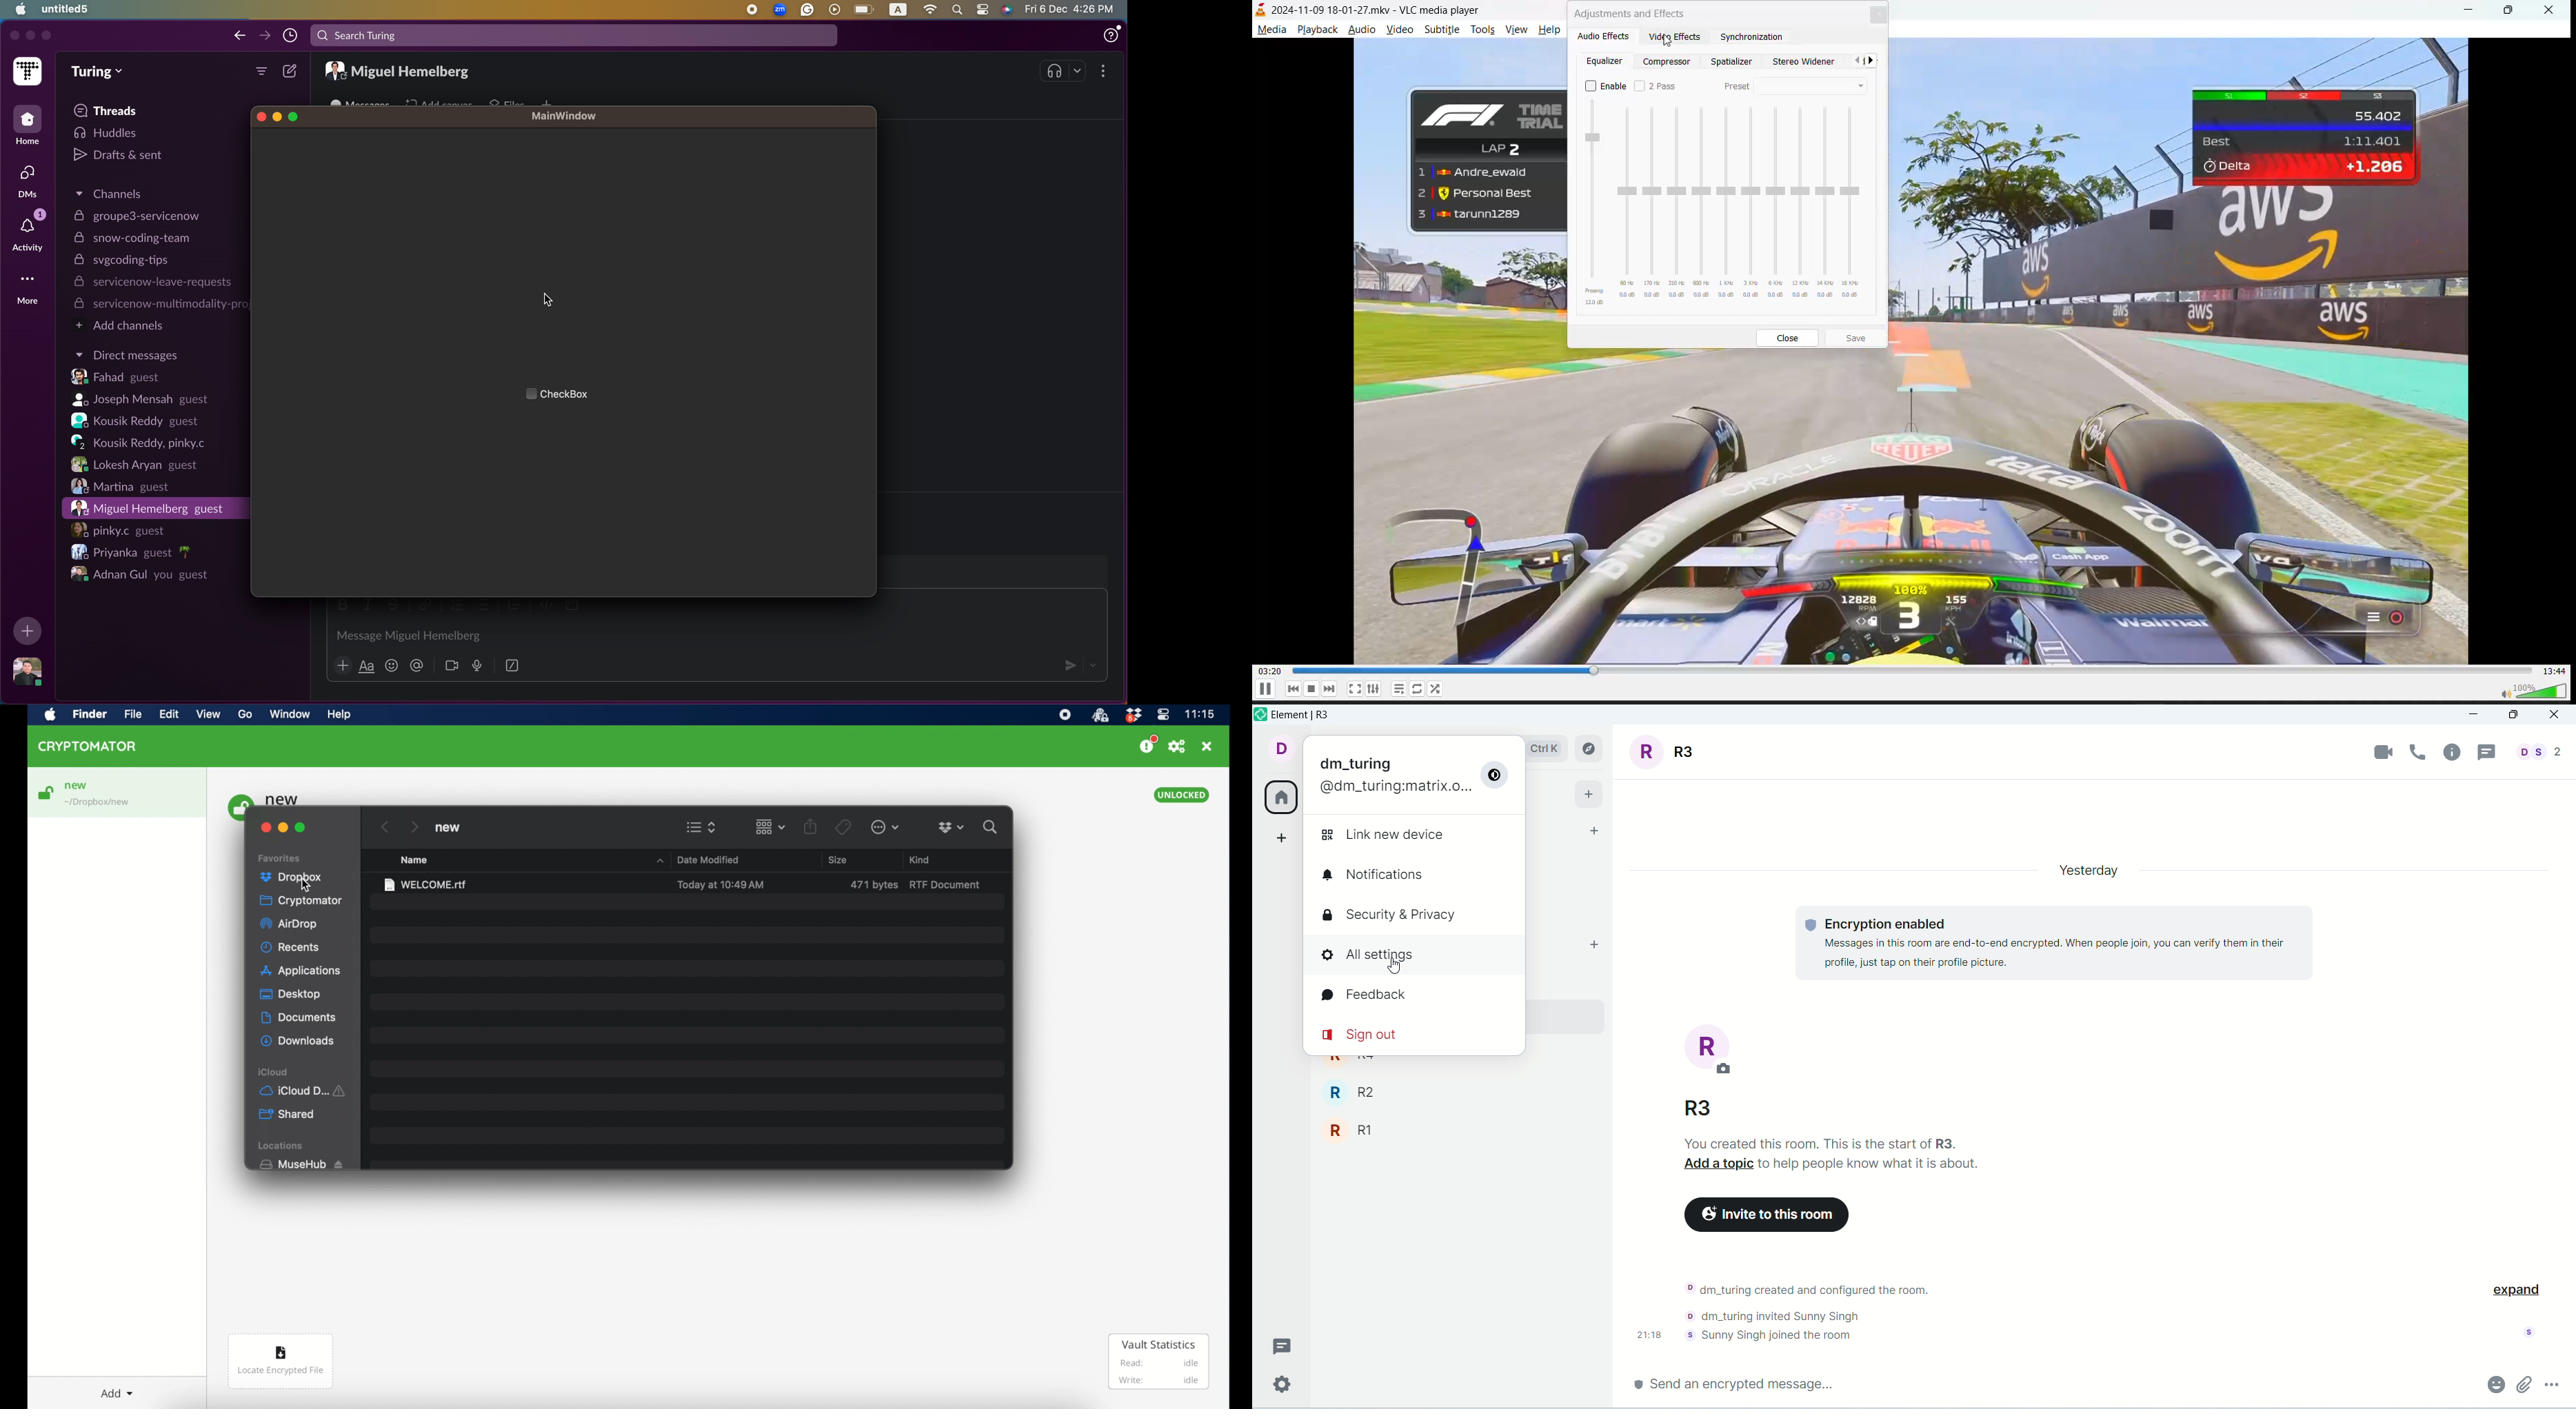 This screenshot has height=1428, width=2576. I want to click on link new device, so click(1398, 832).